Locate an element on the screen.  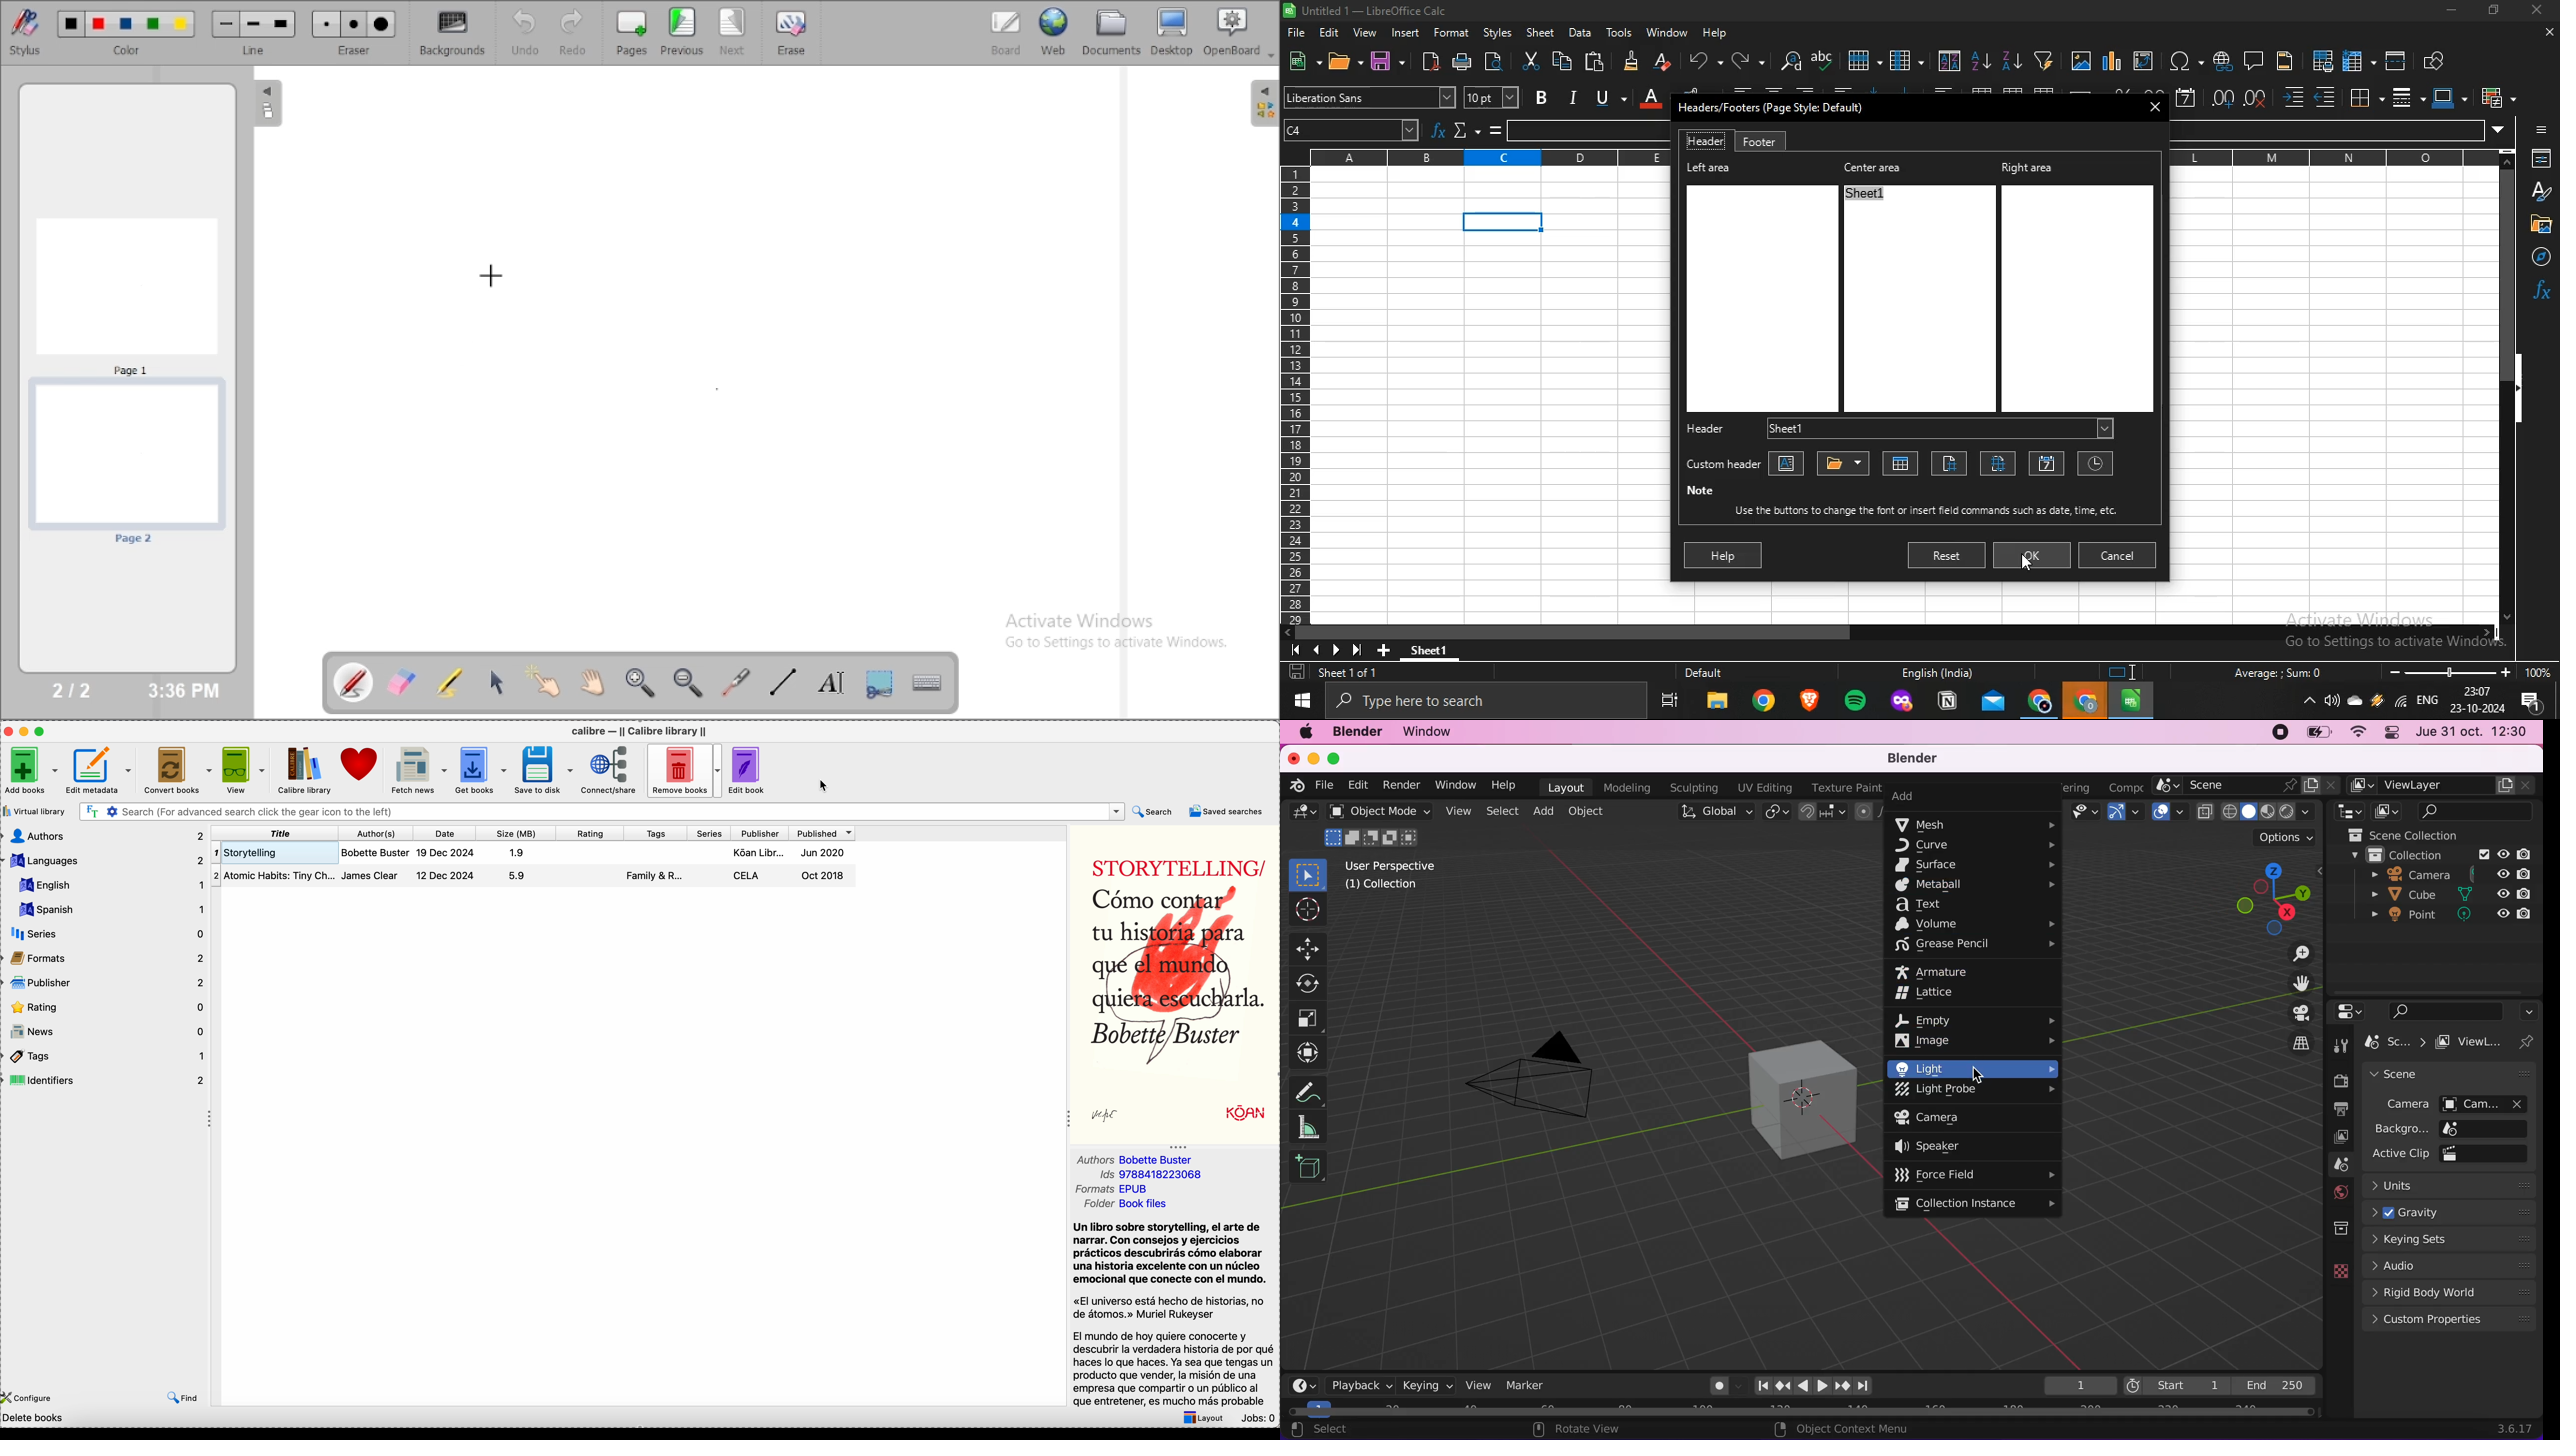
toggle the current view is located at coordinates (2291, 1043).